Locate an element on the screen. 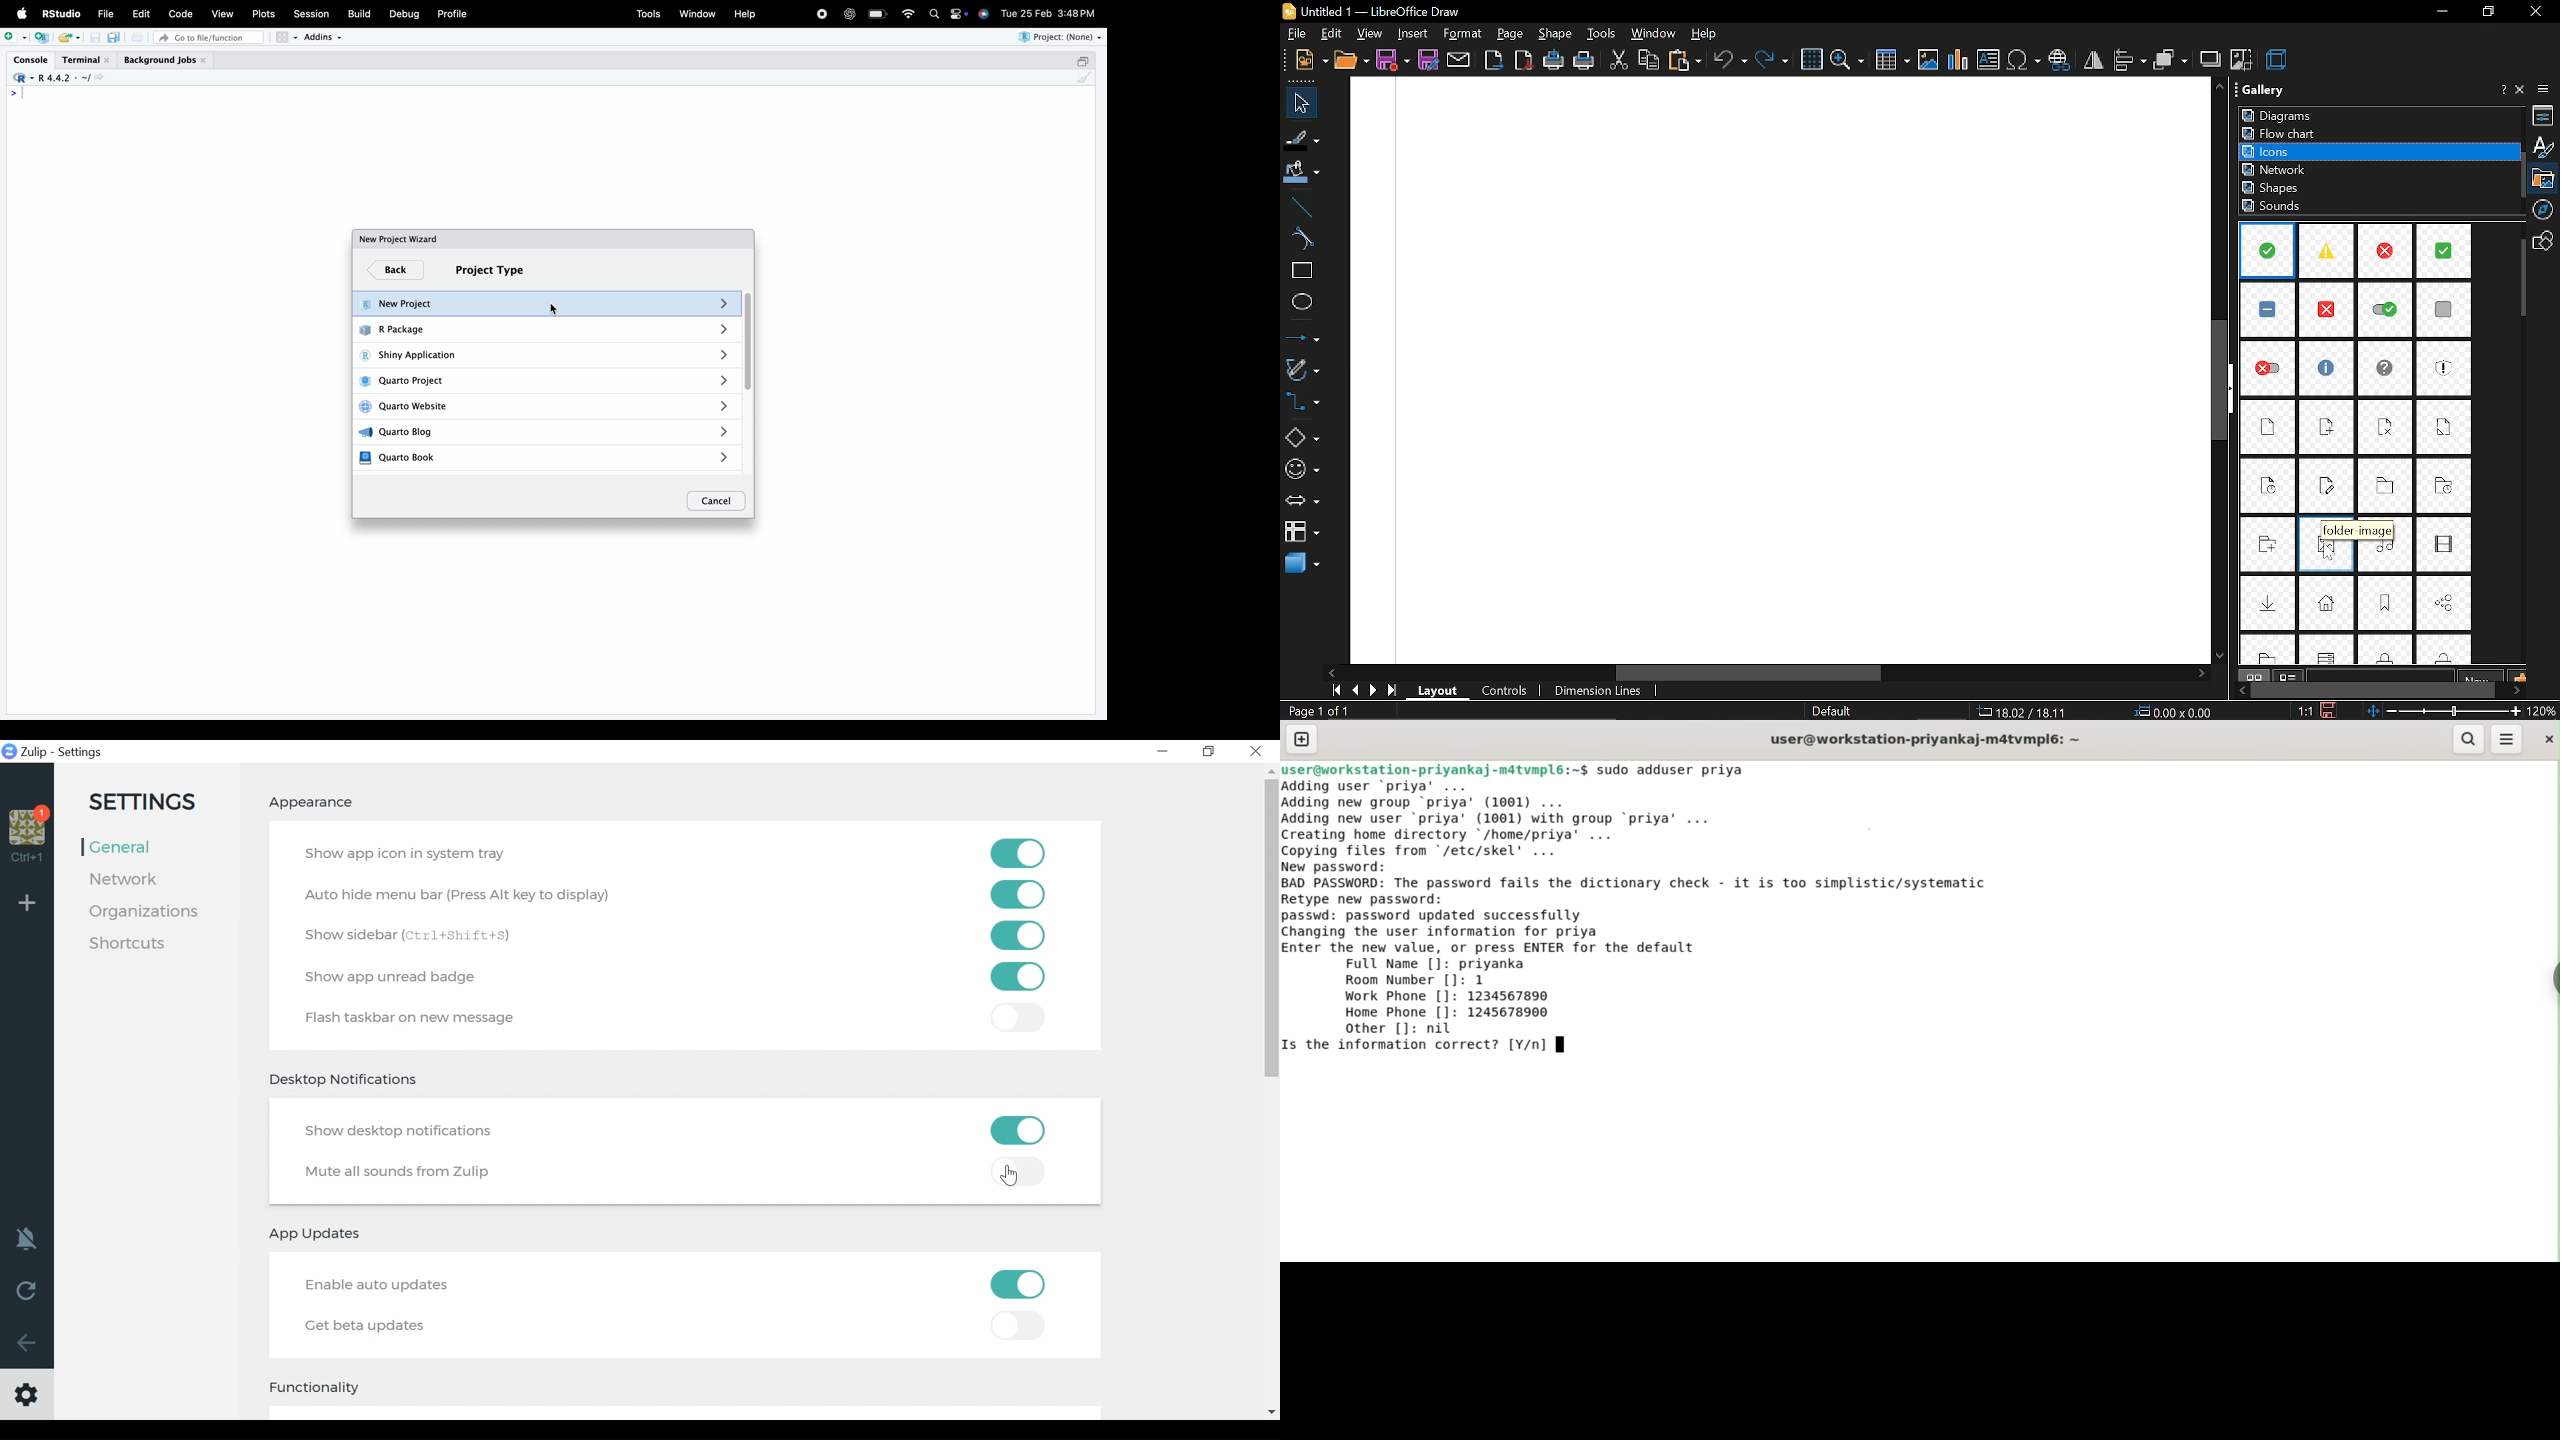 The image size is (2576, 1456). print the current file is located at coordinates (137, 37).